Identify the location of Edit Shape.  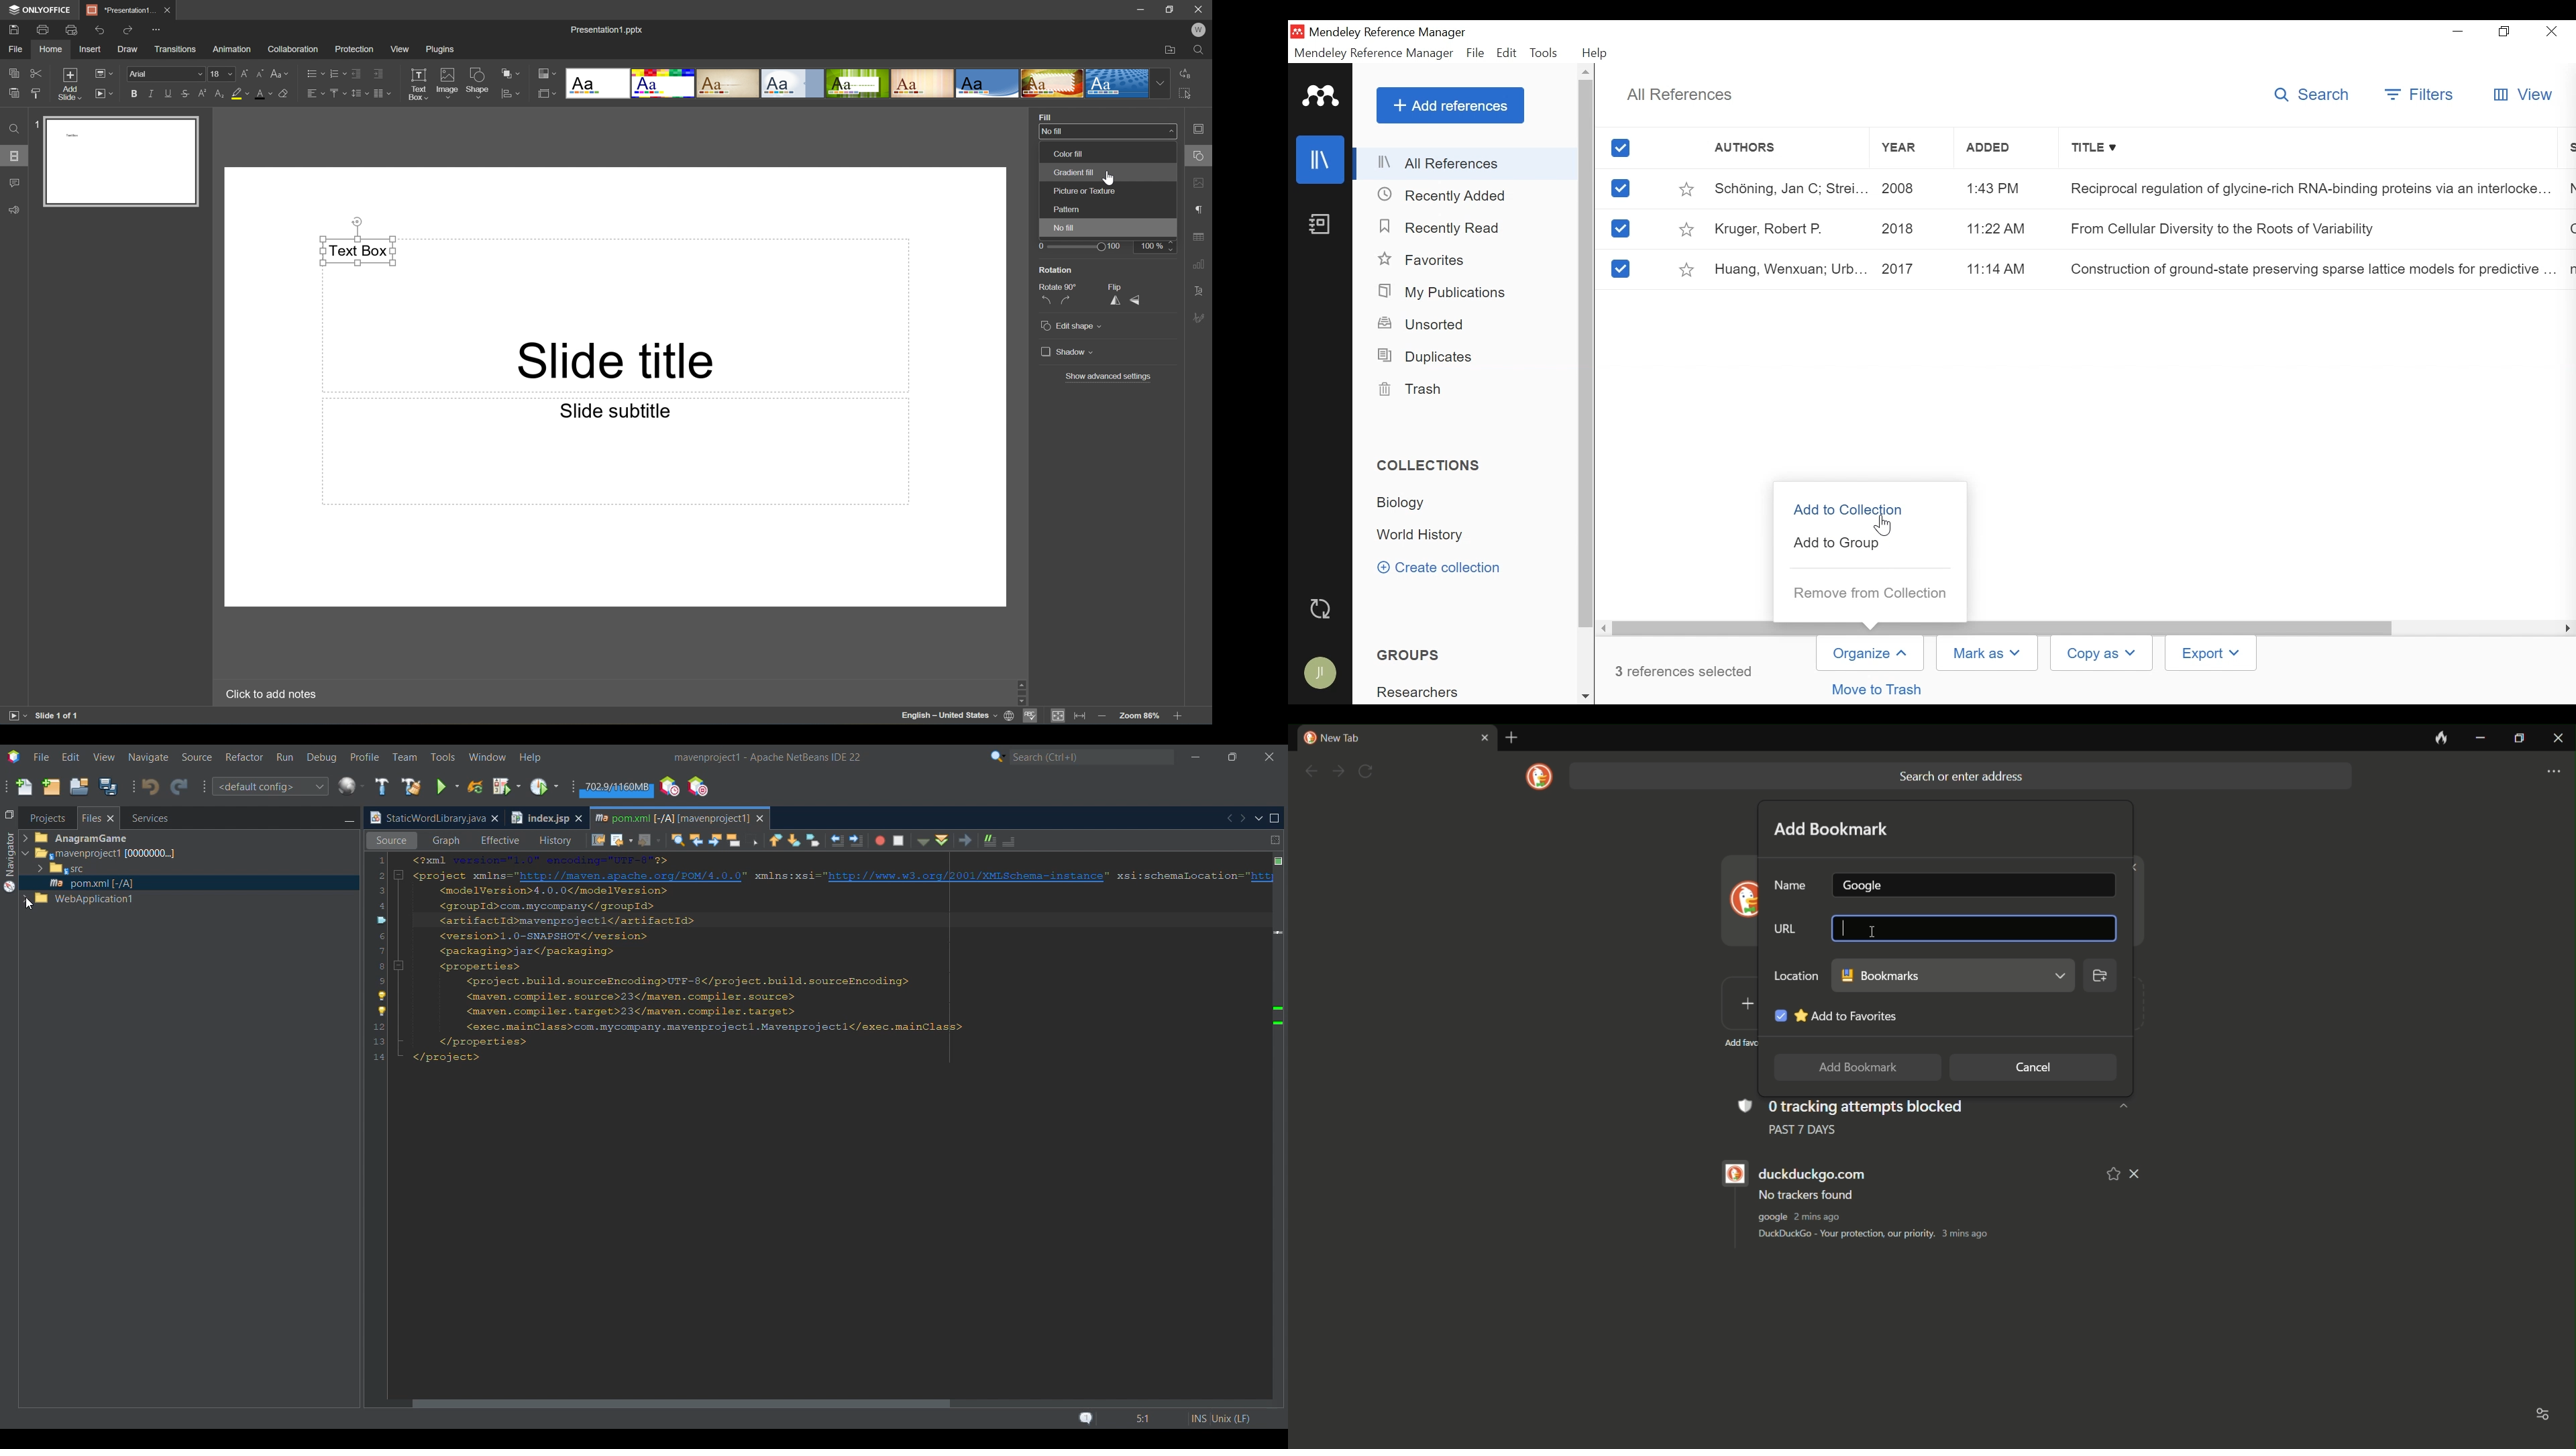
(1071, 324).